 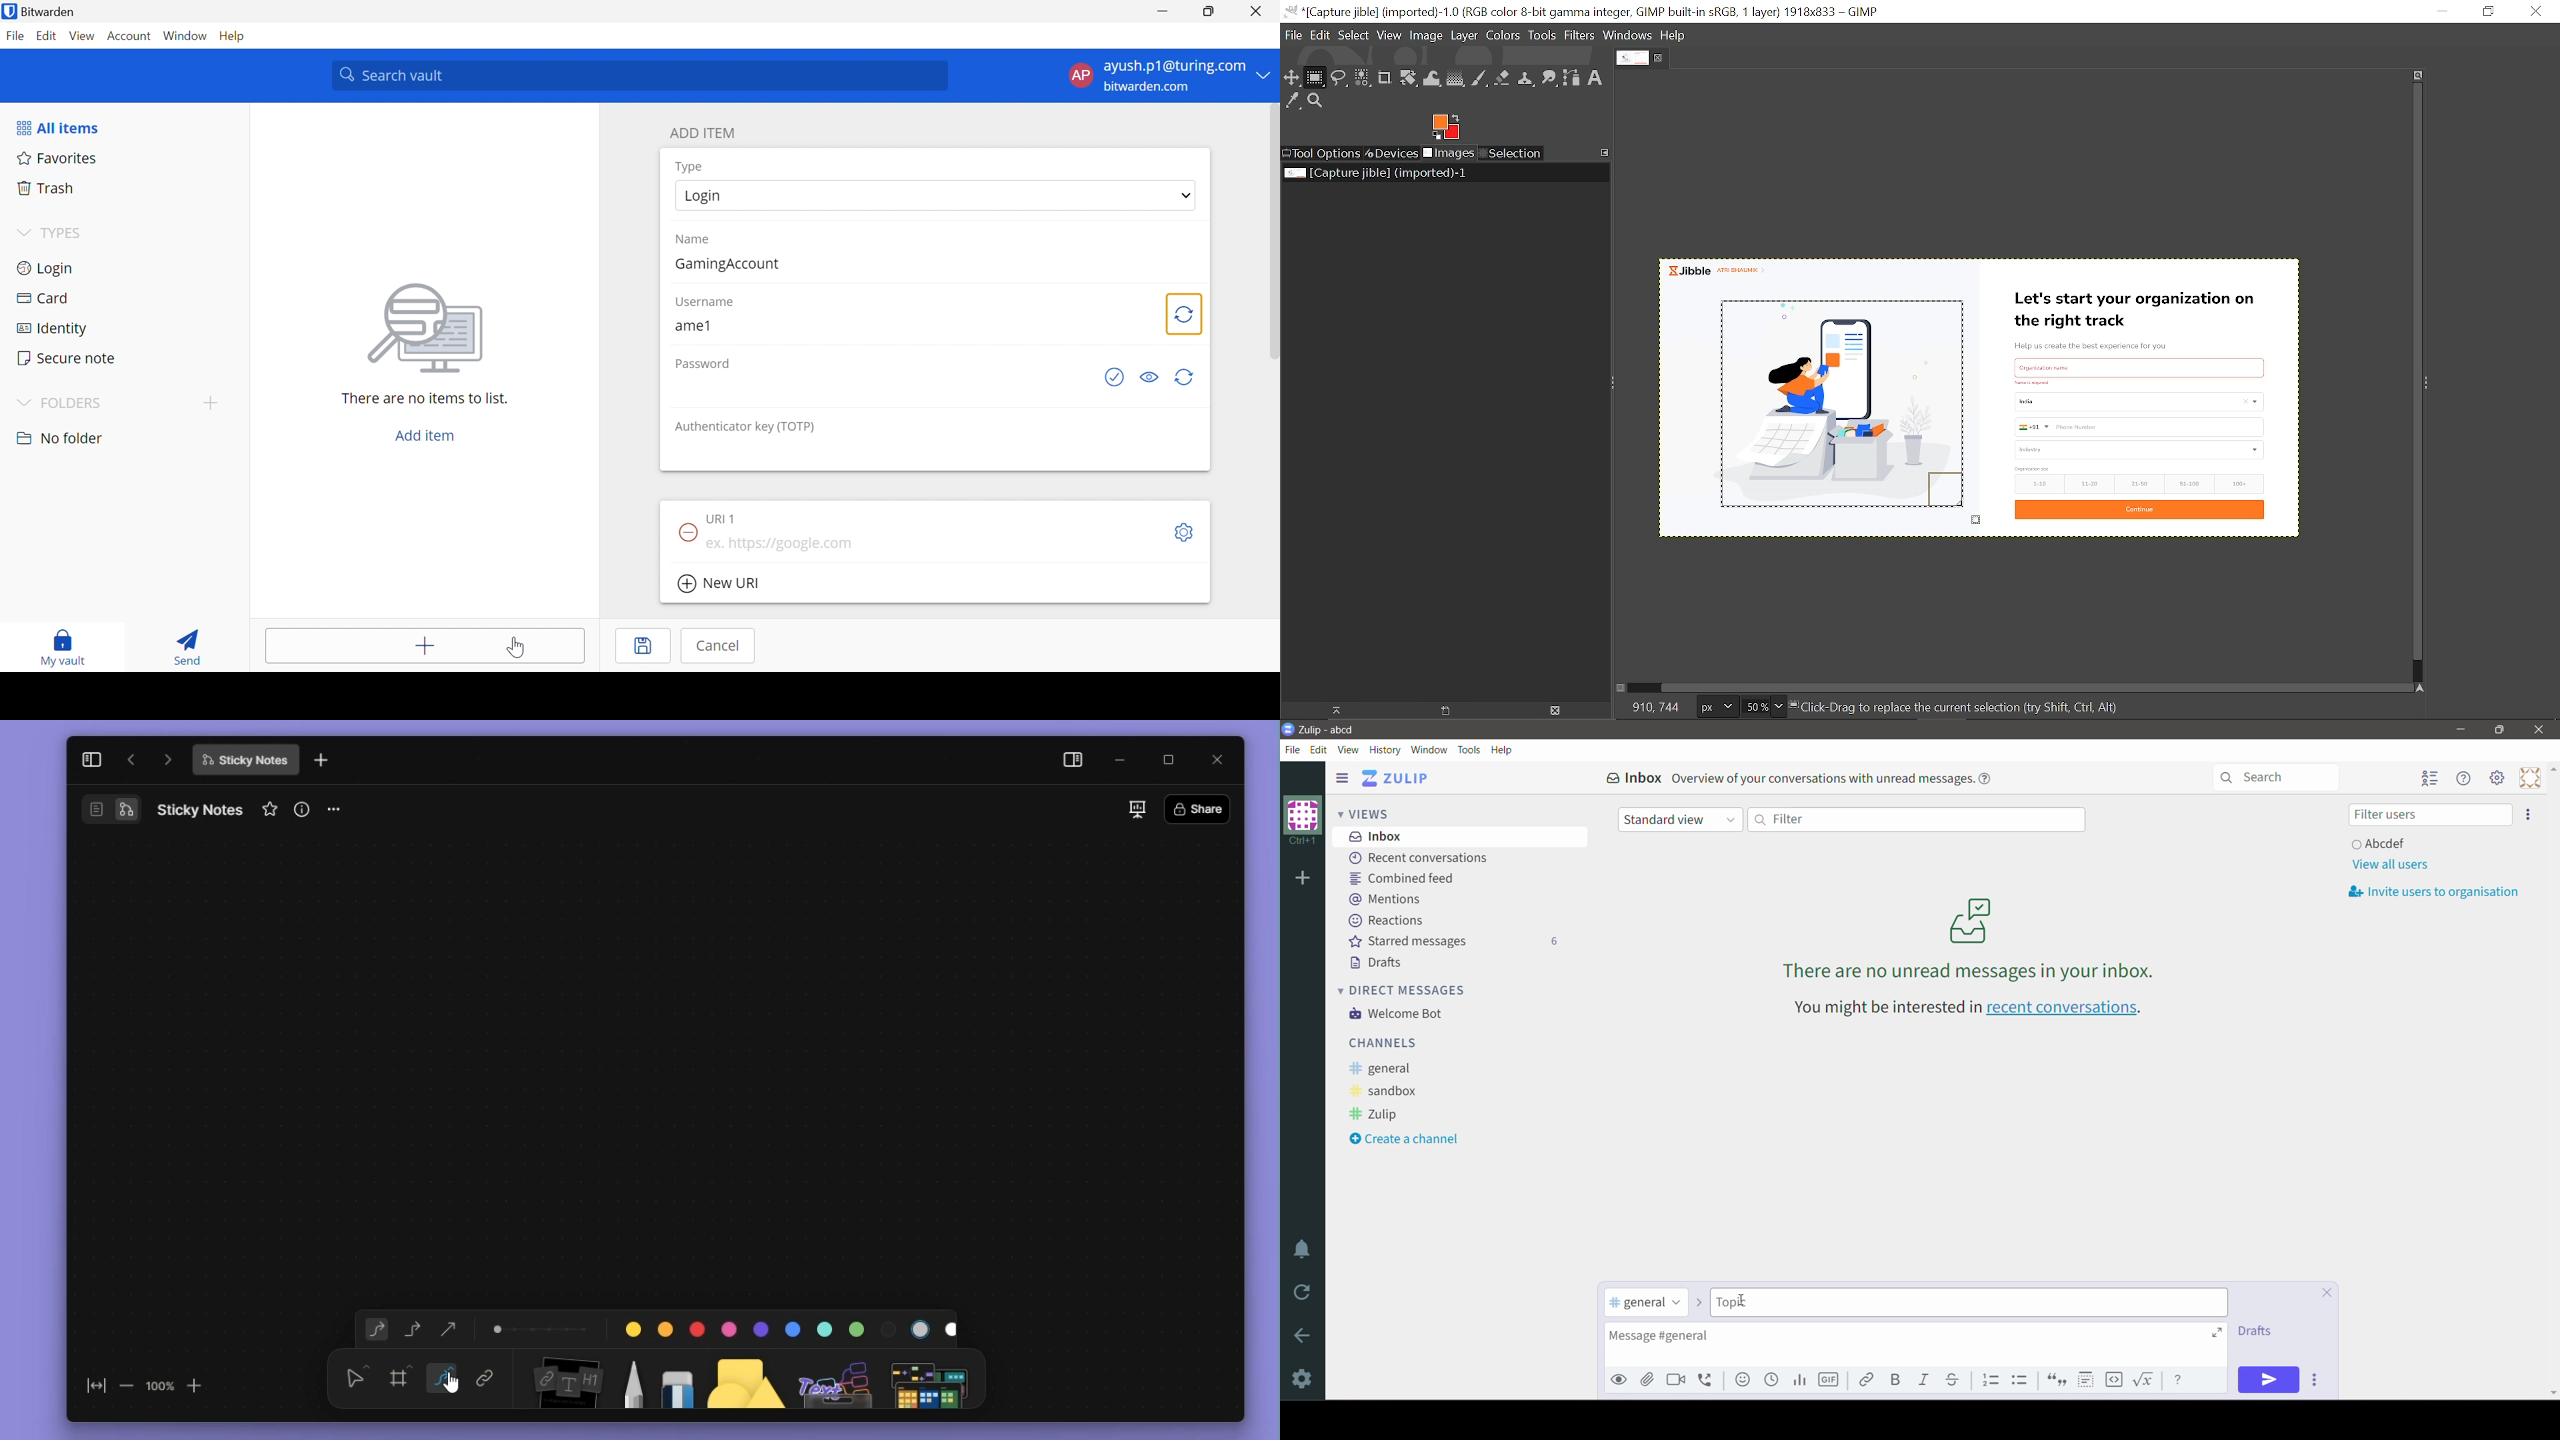 I want to click on Inbox, so click(x=1461, y=836).